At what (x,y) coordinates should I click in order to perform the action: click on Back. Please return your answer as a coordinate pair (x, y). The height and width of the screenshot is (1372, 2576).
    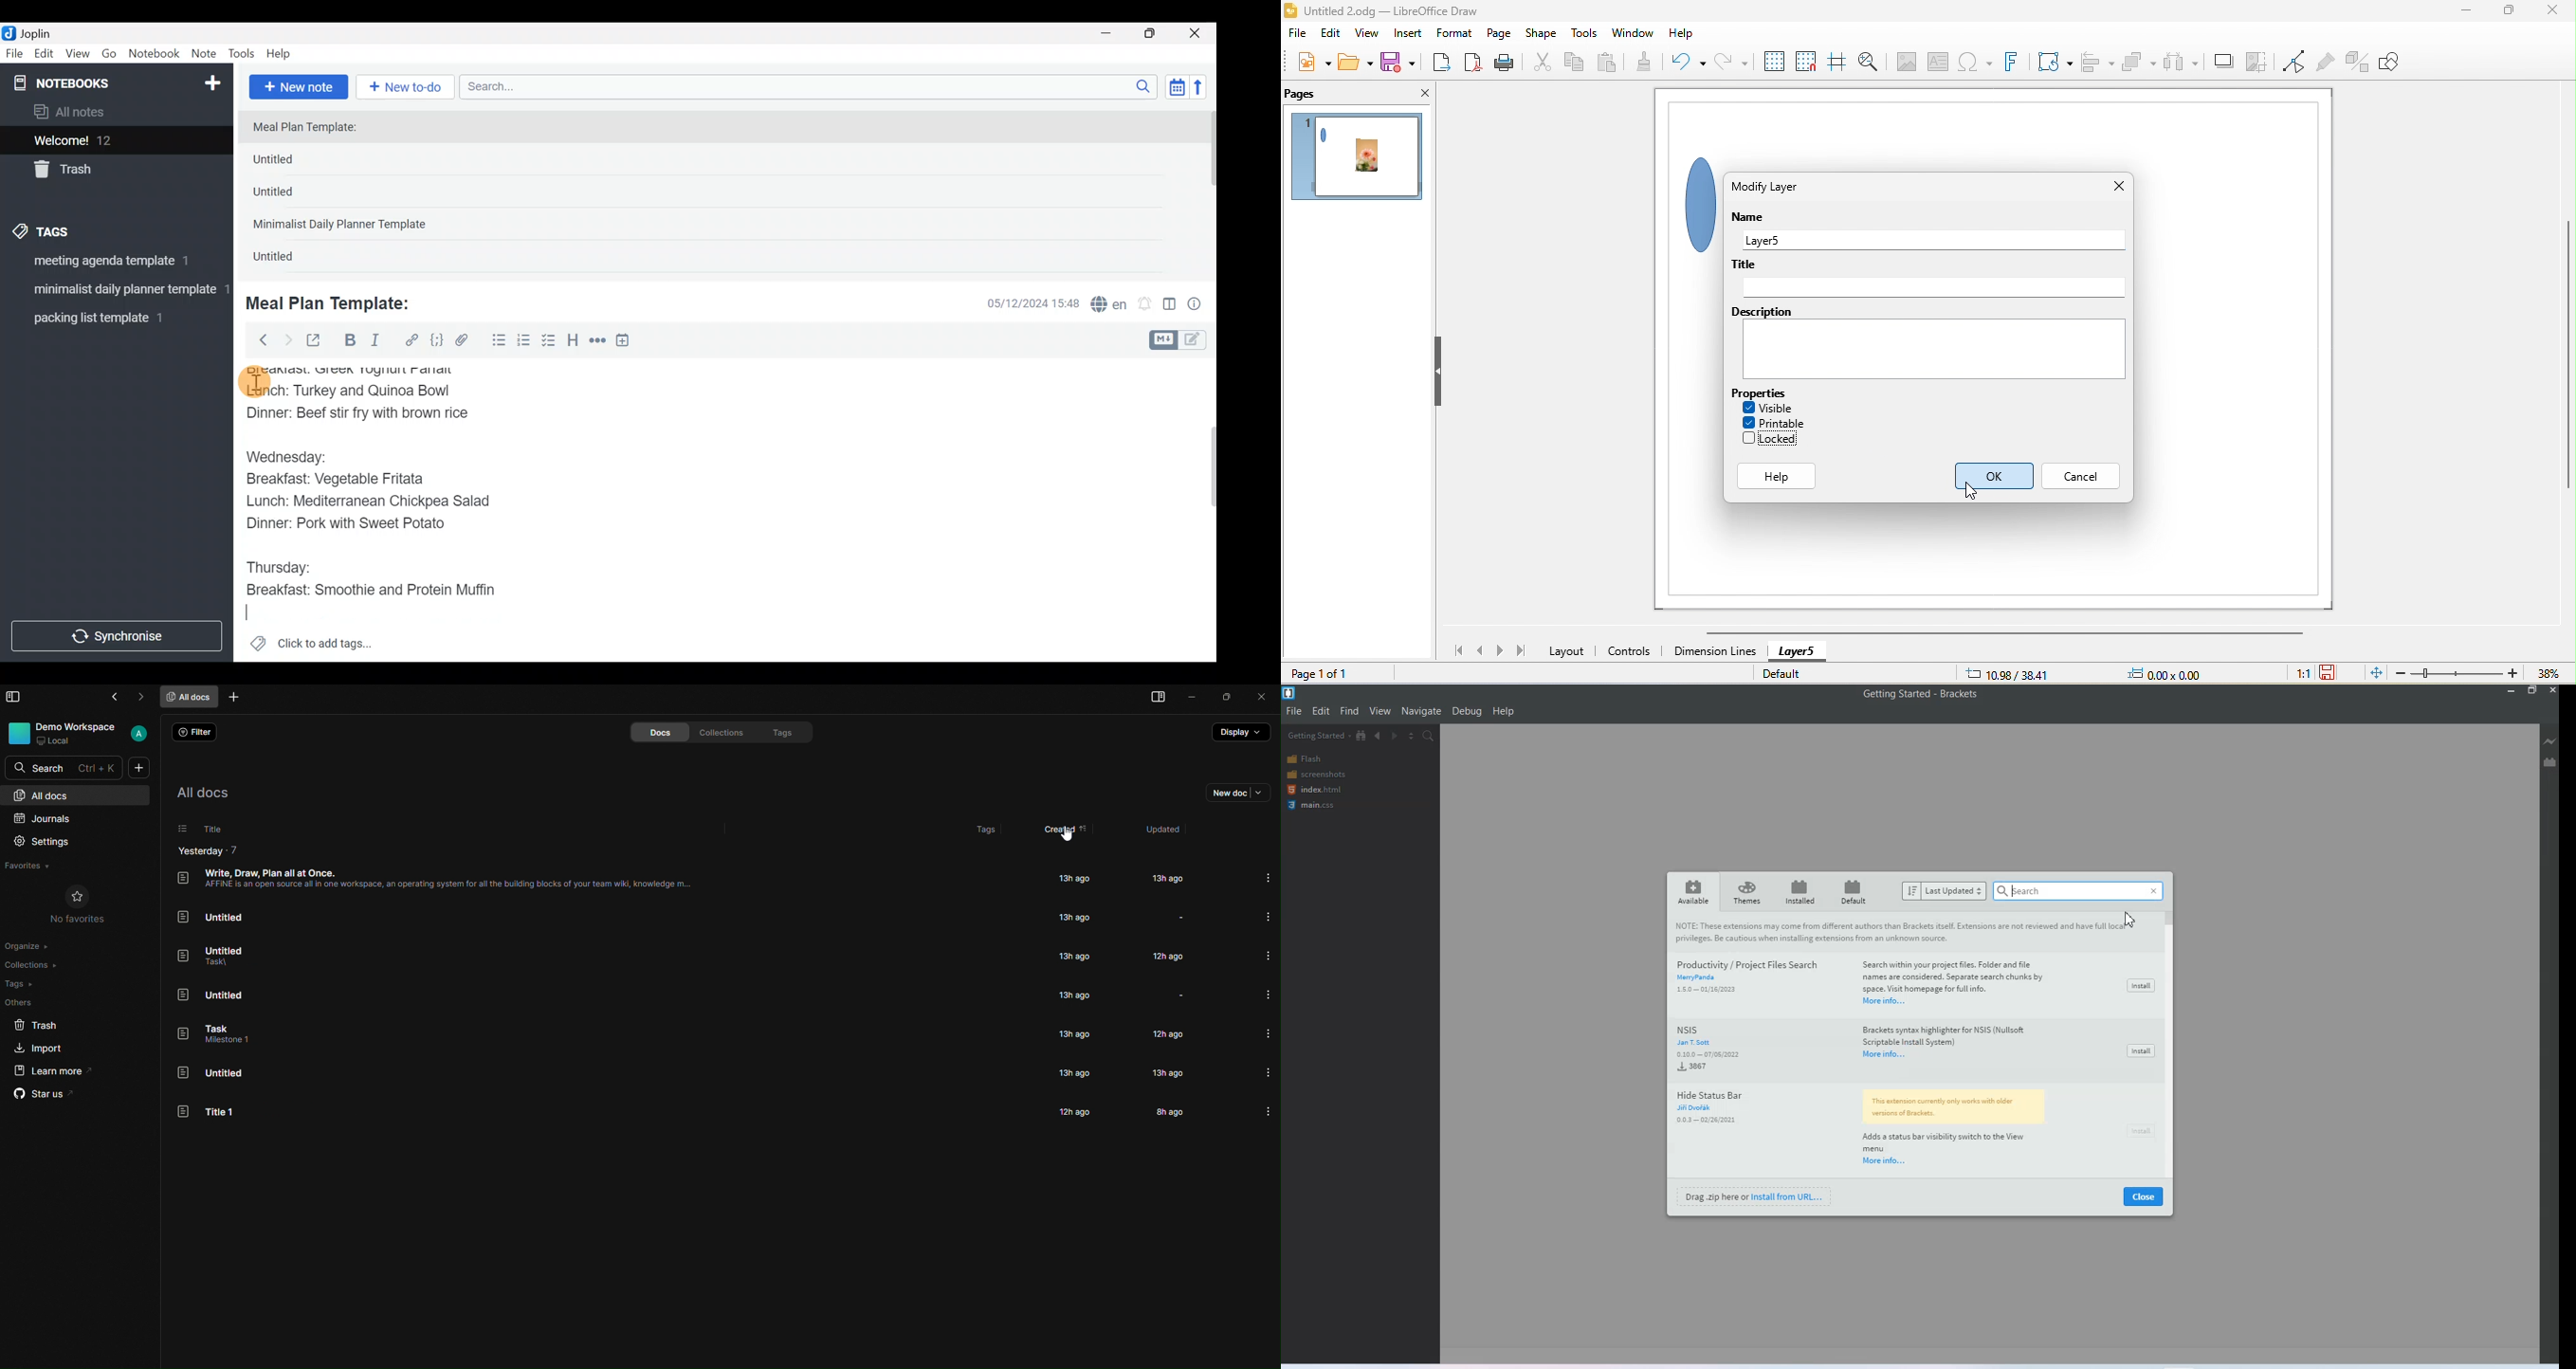
    Looking at the image, I should click on (258, 339).